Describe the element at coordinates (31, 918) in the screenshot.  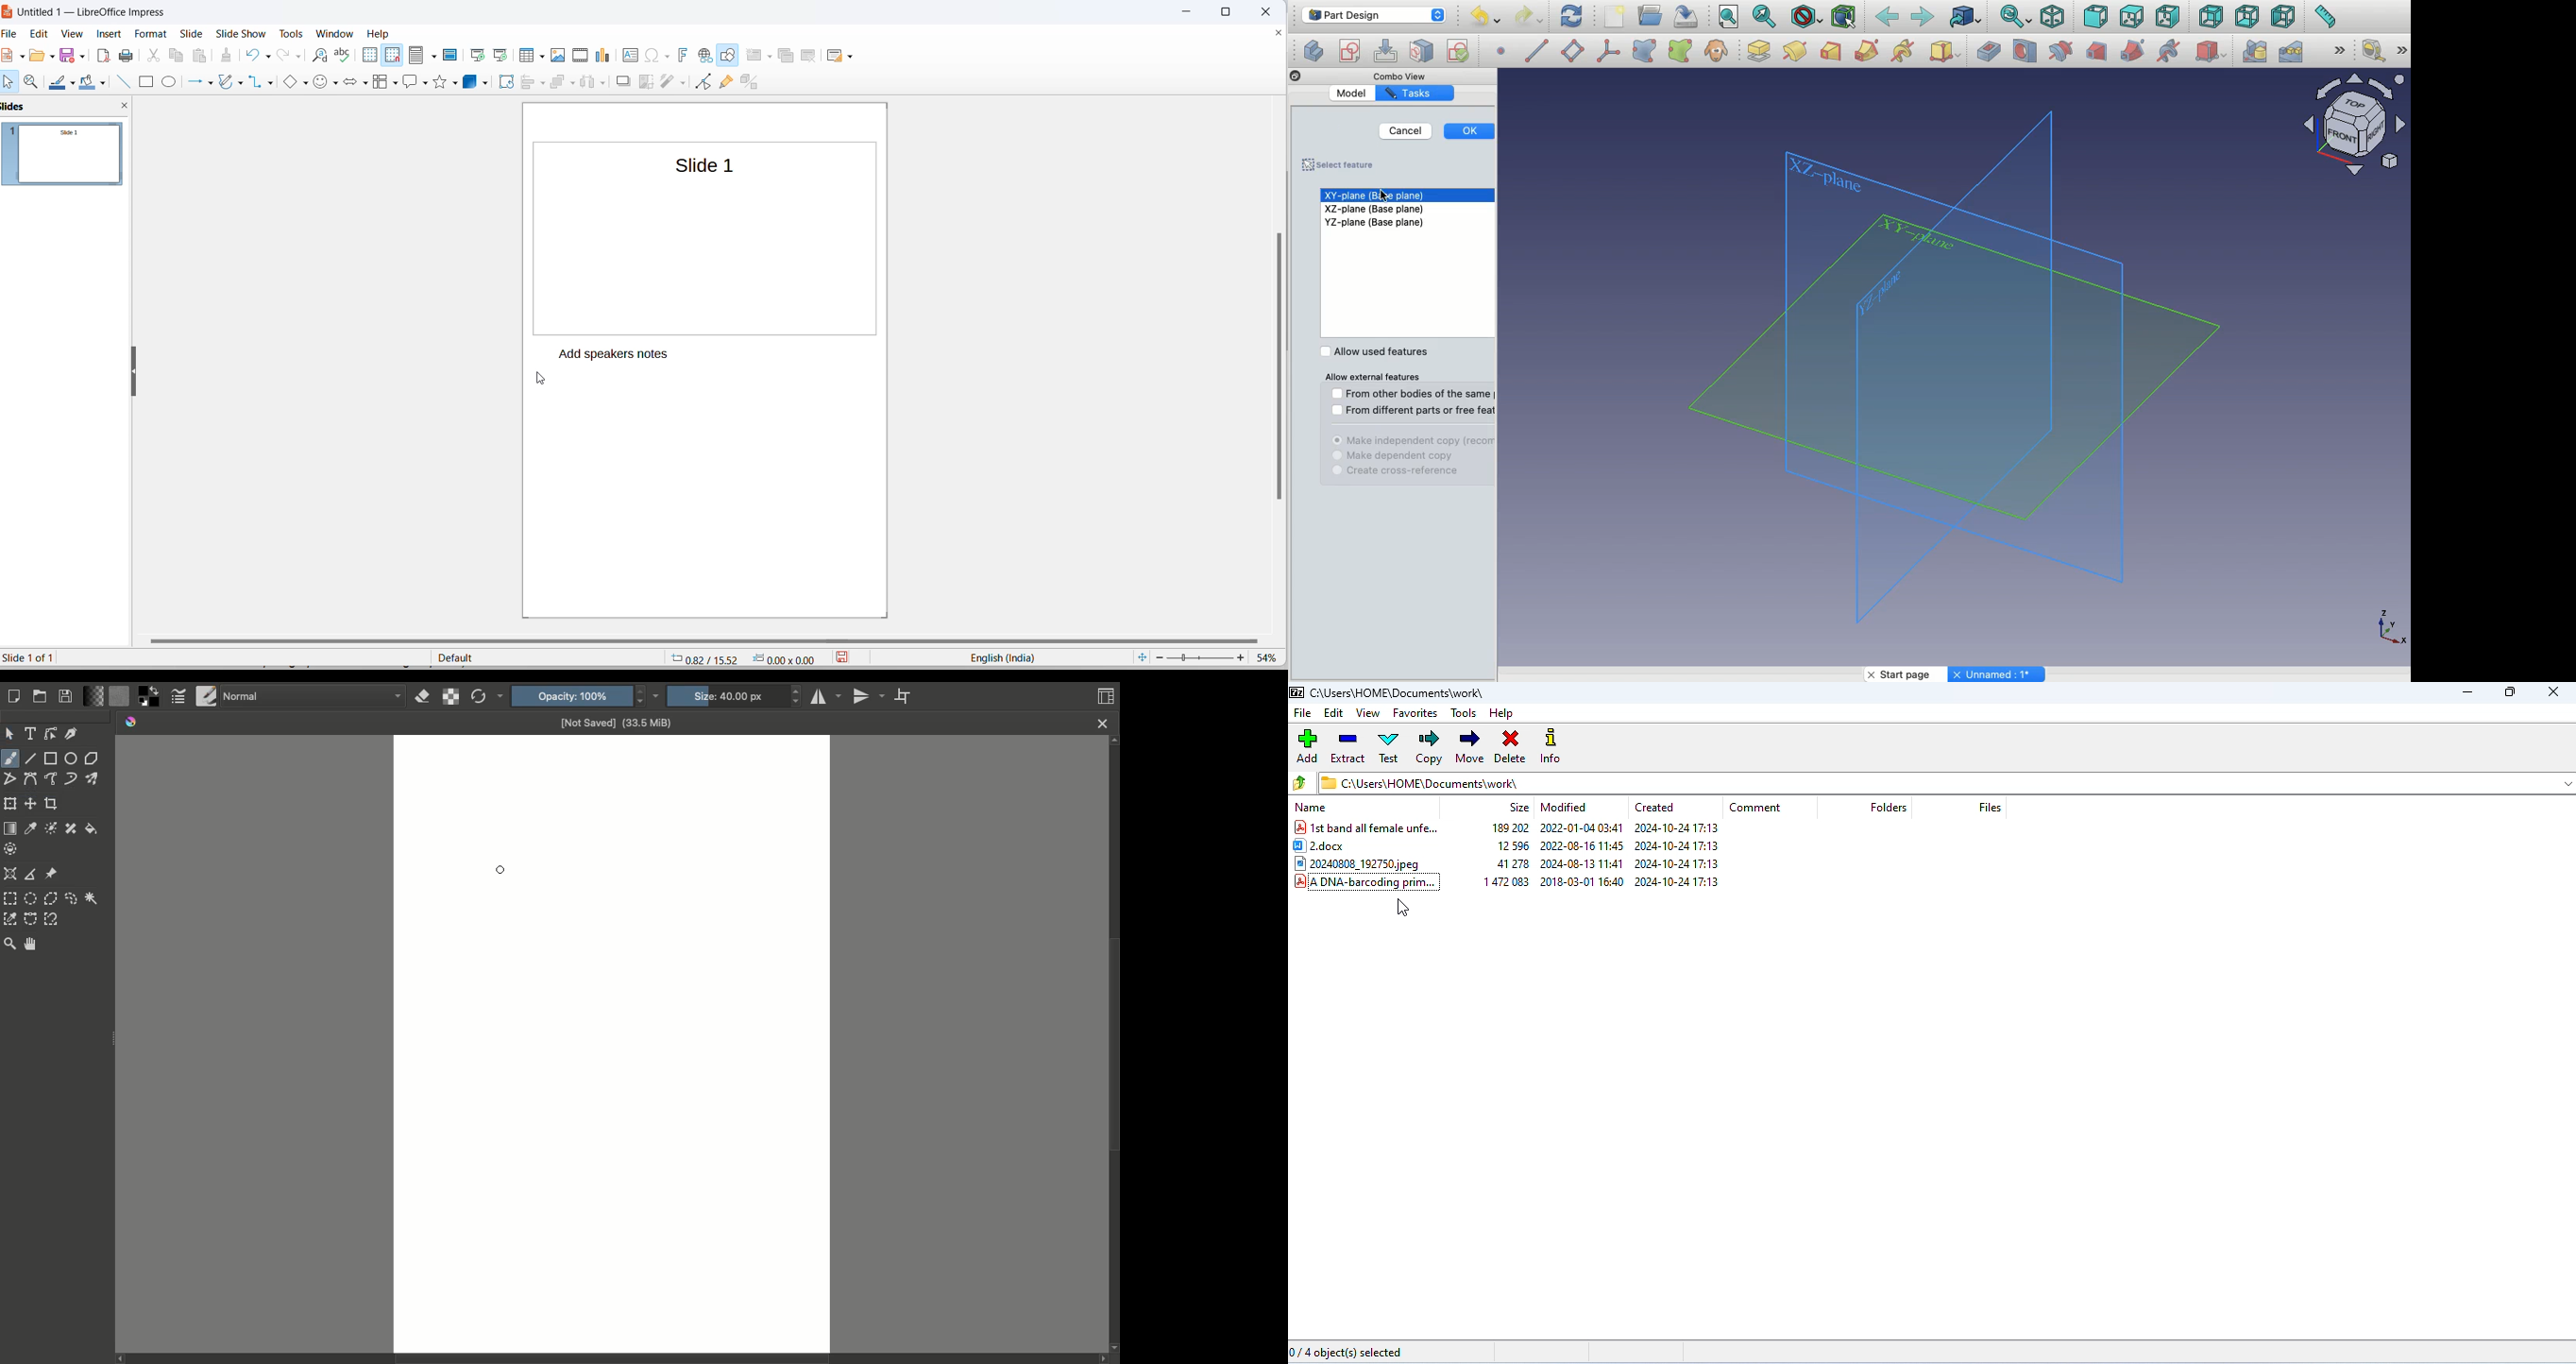
I see `Beizer curve selection tool` at that location.